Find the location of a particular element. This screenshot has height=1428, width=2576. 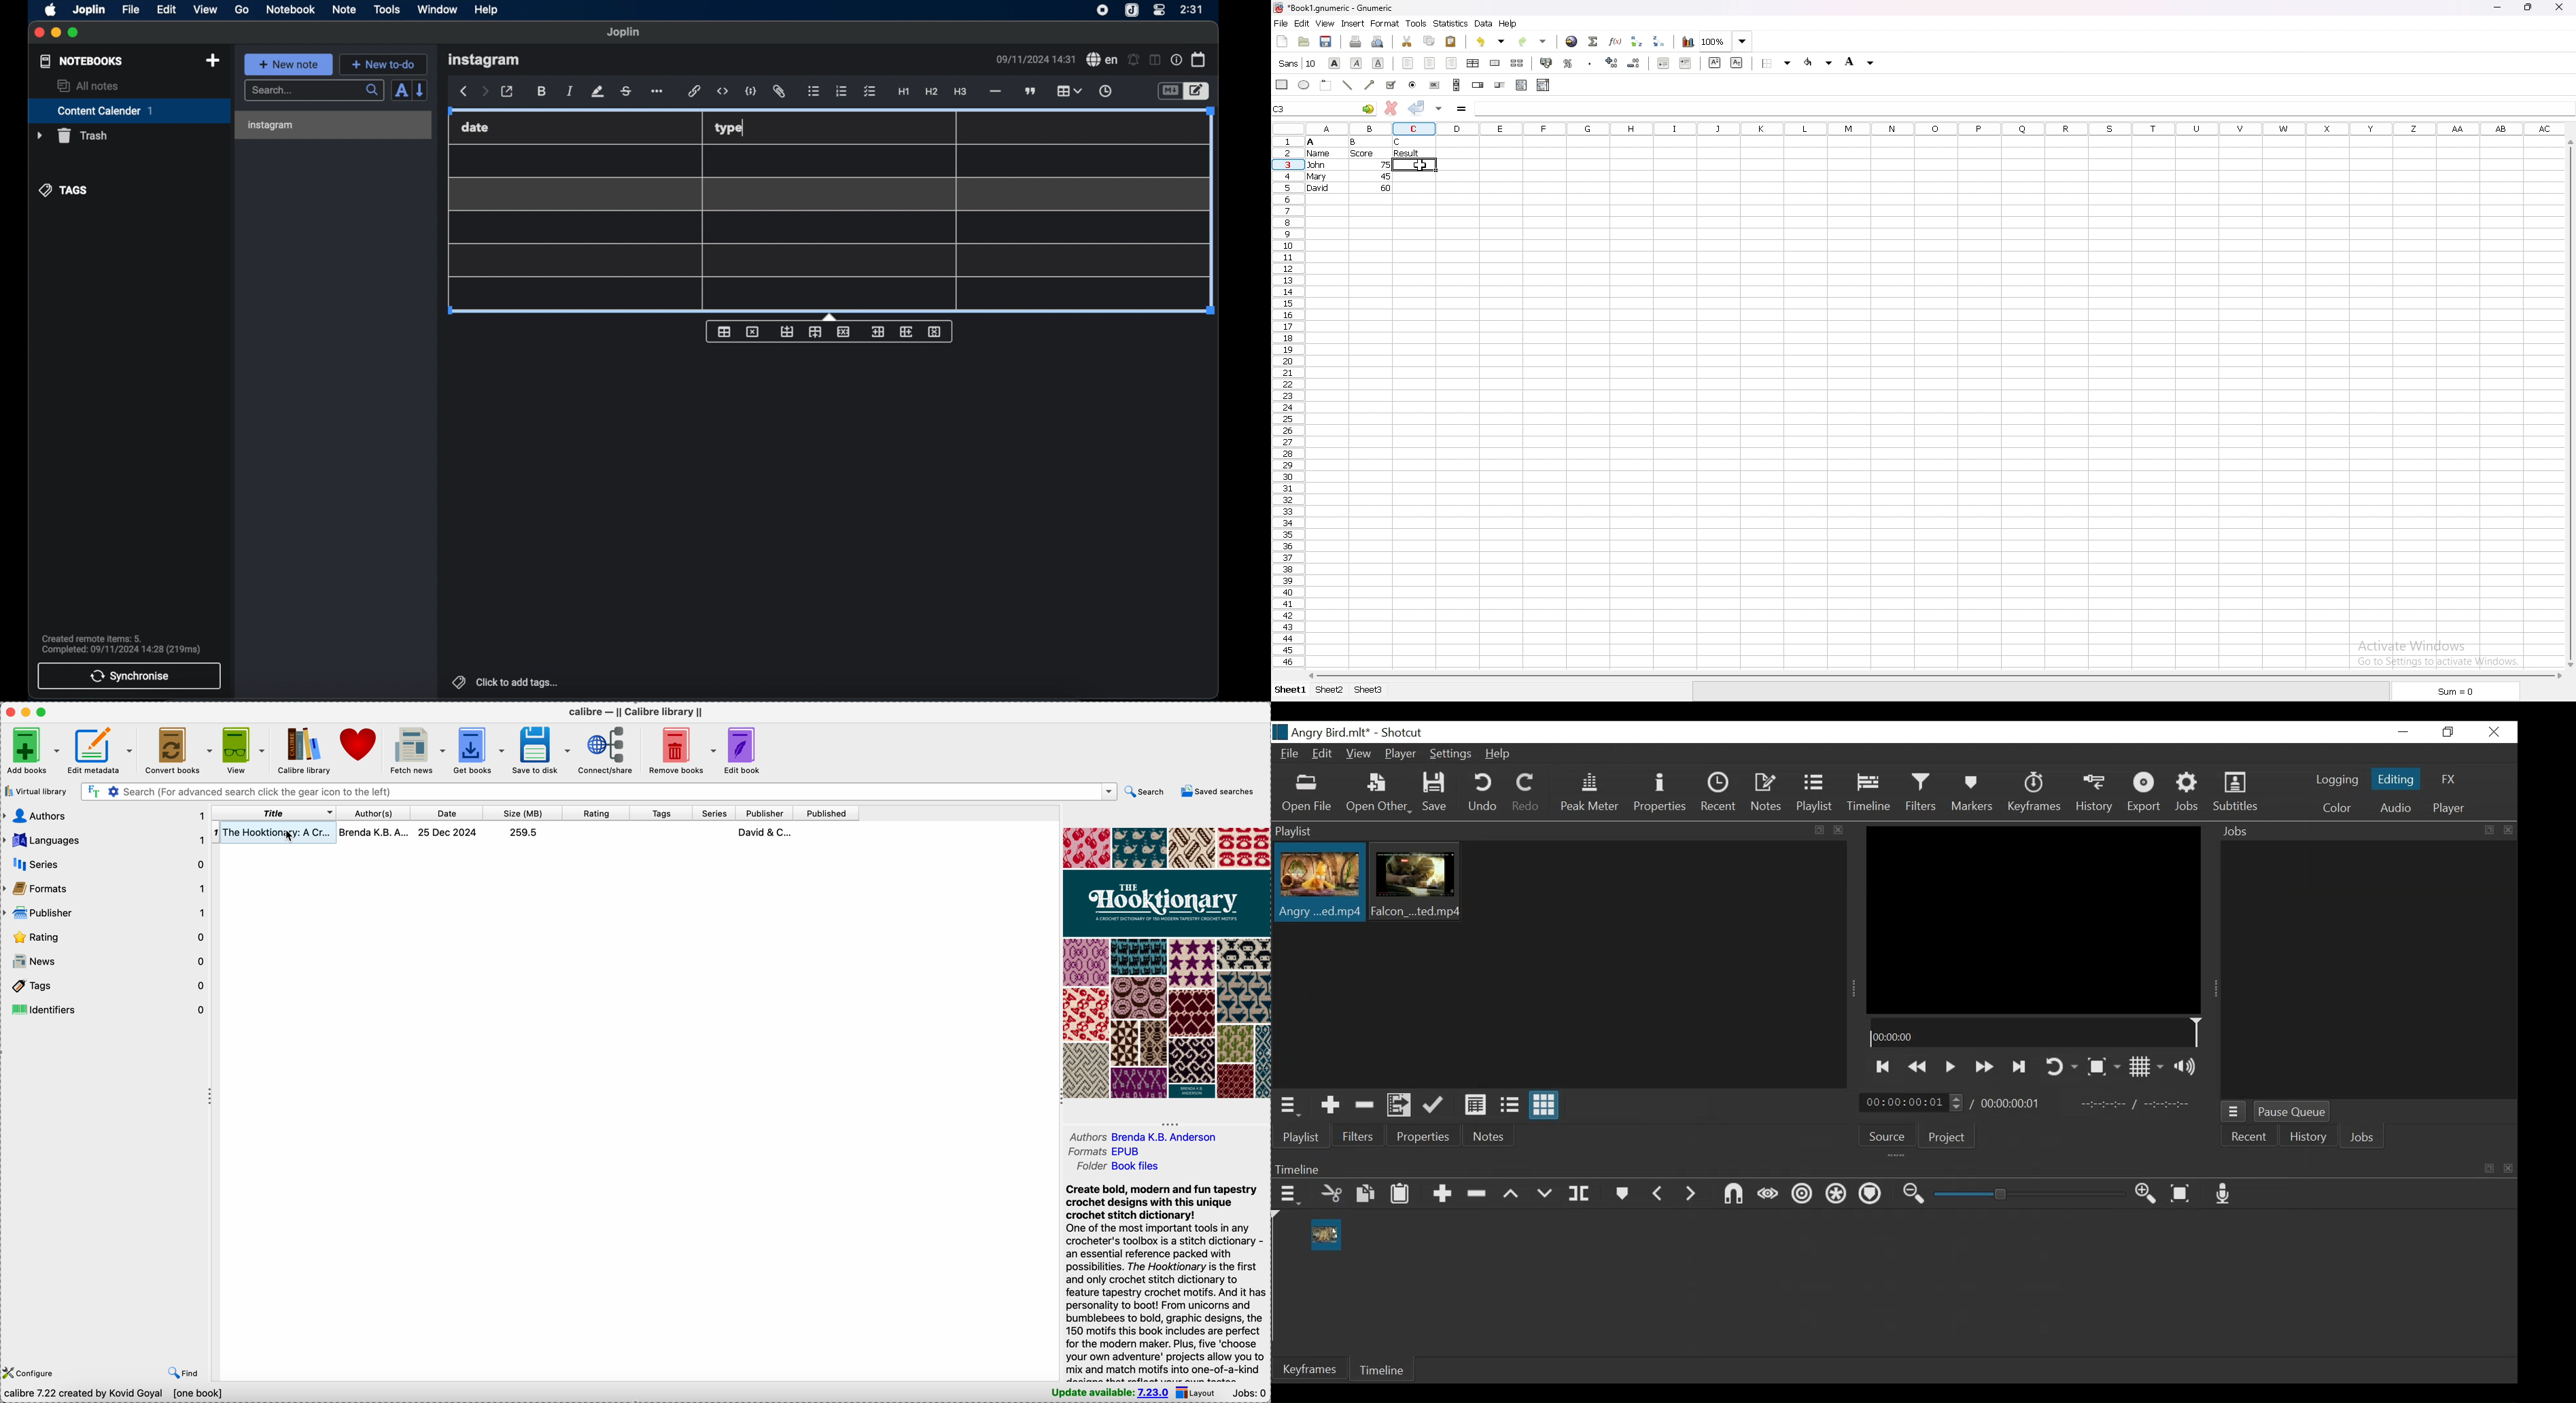

Color is located at coordinates (2337, 809).